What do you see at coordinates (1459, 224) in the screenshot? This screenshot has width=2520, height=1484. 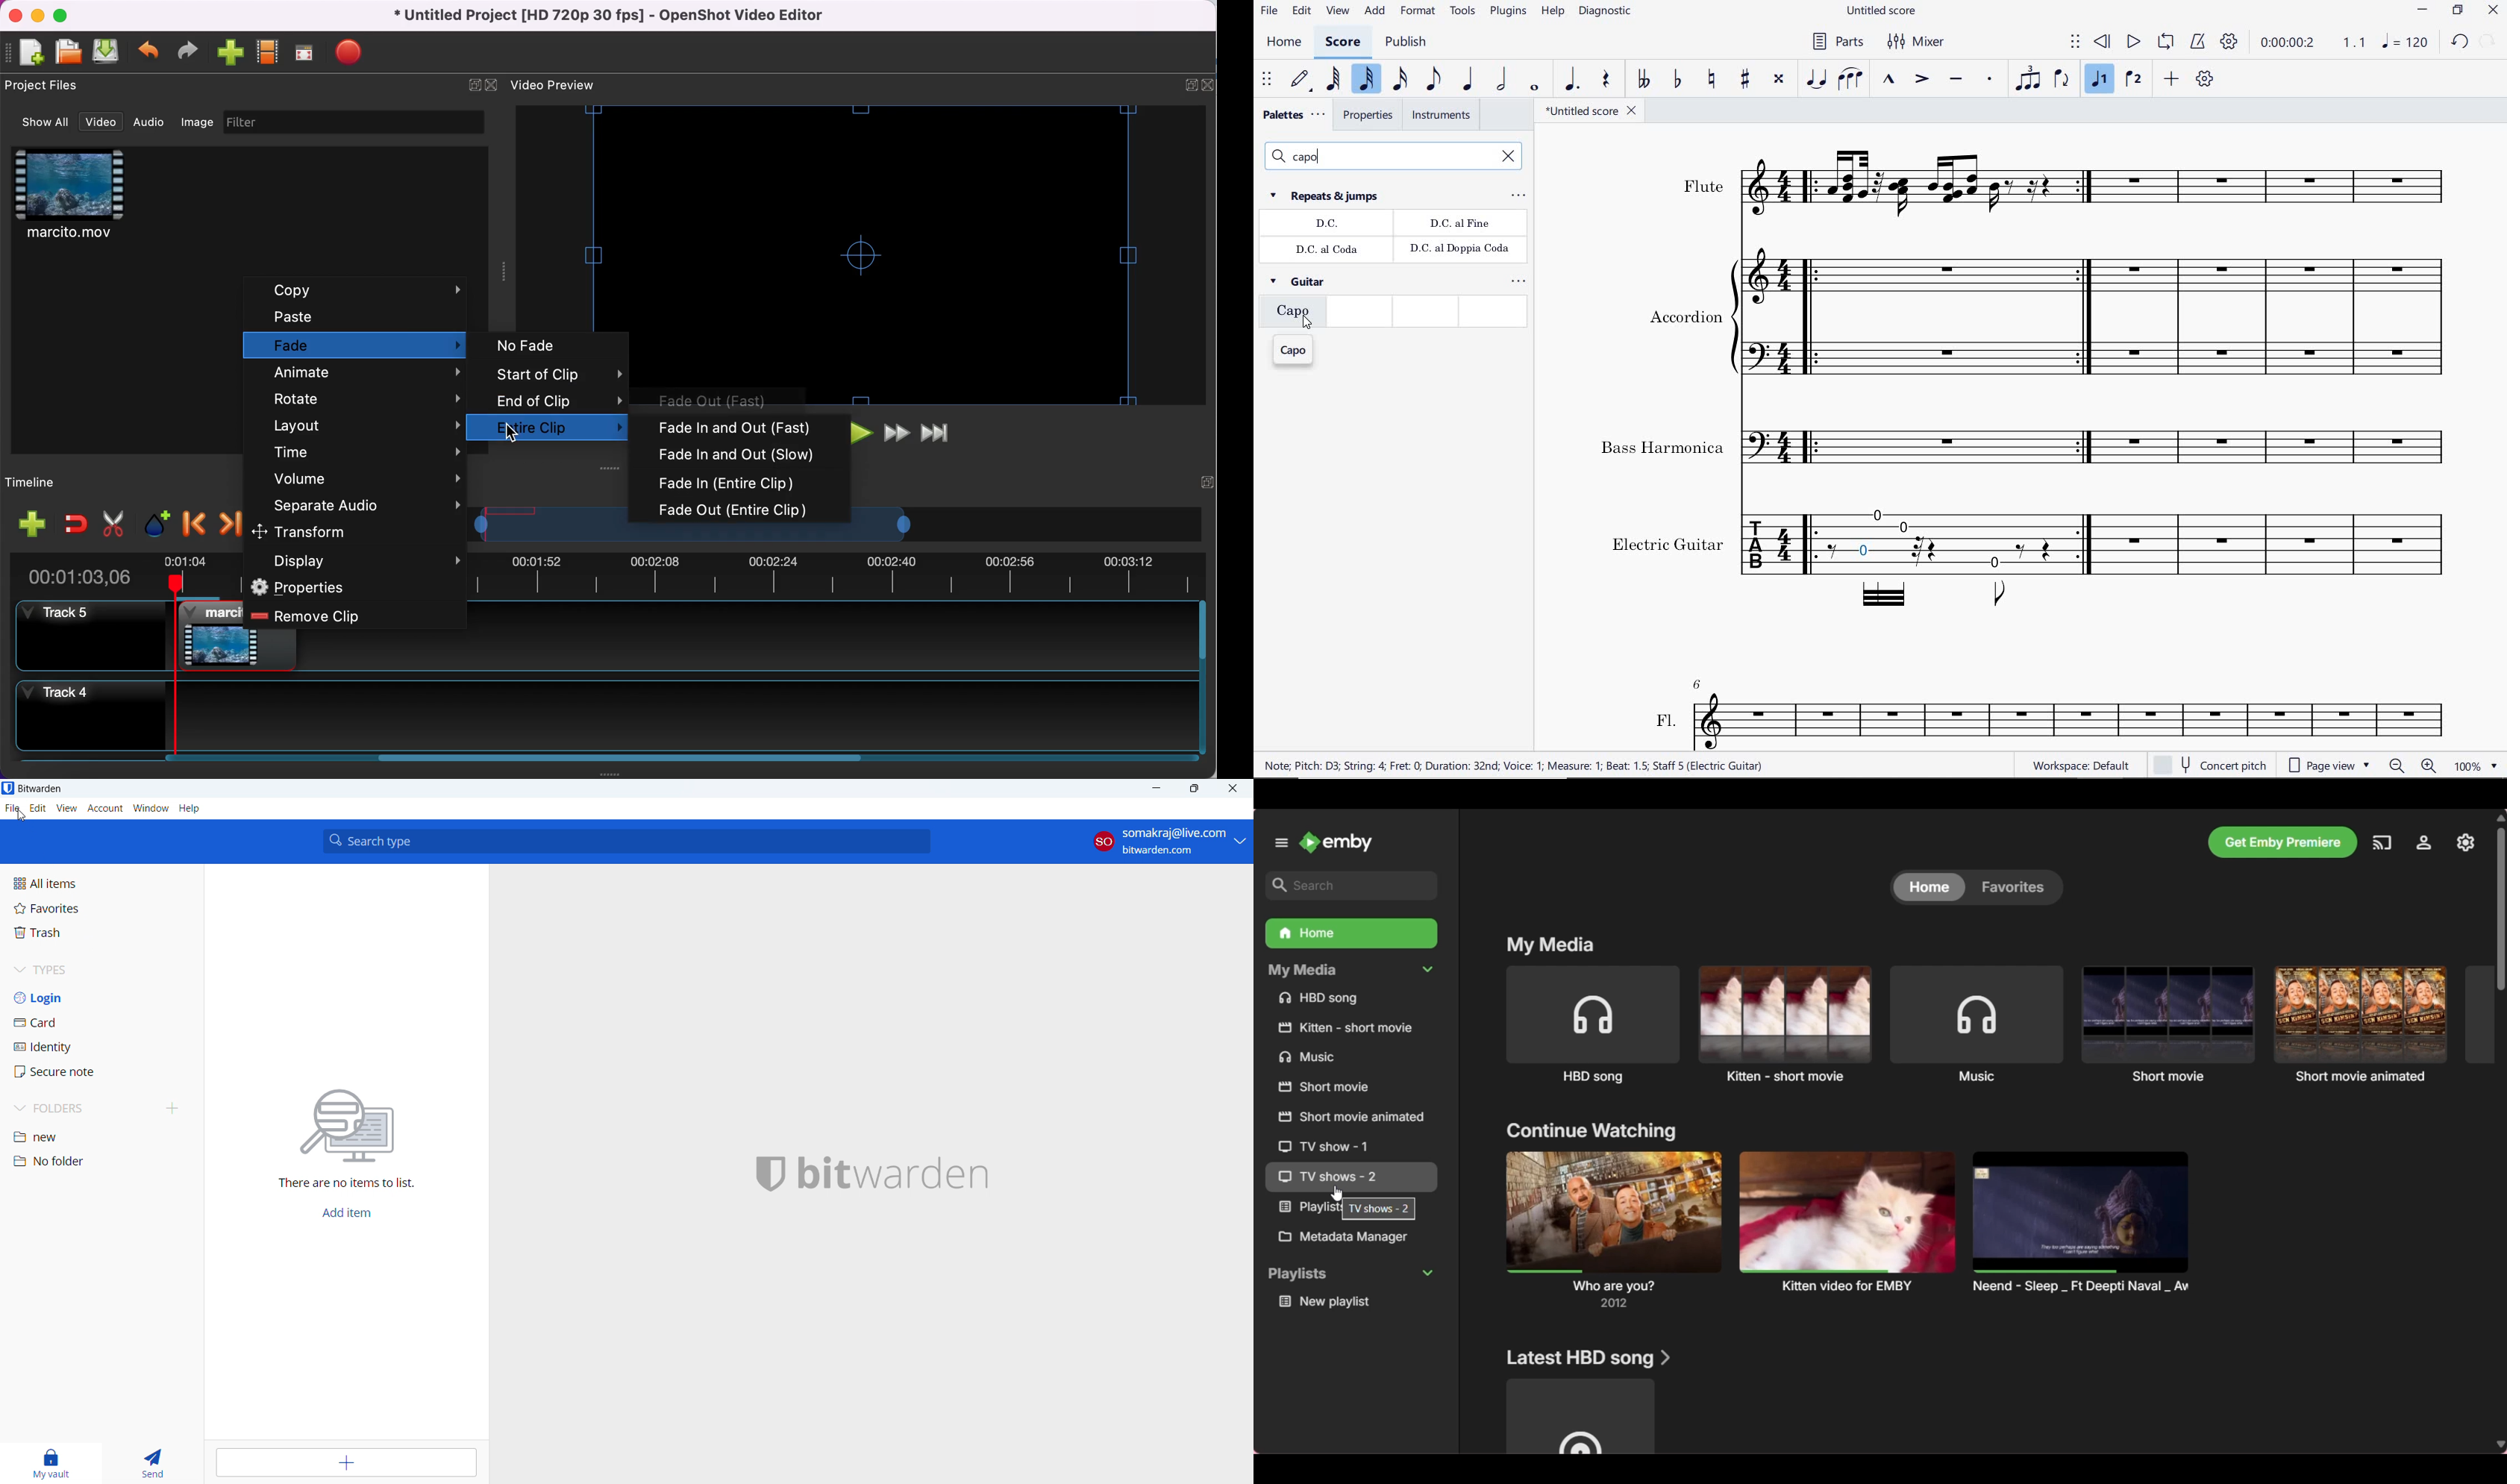 I see `D.C. al Fine` at bounding box center [1459, 224].